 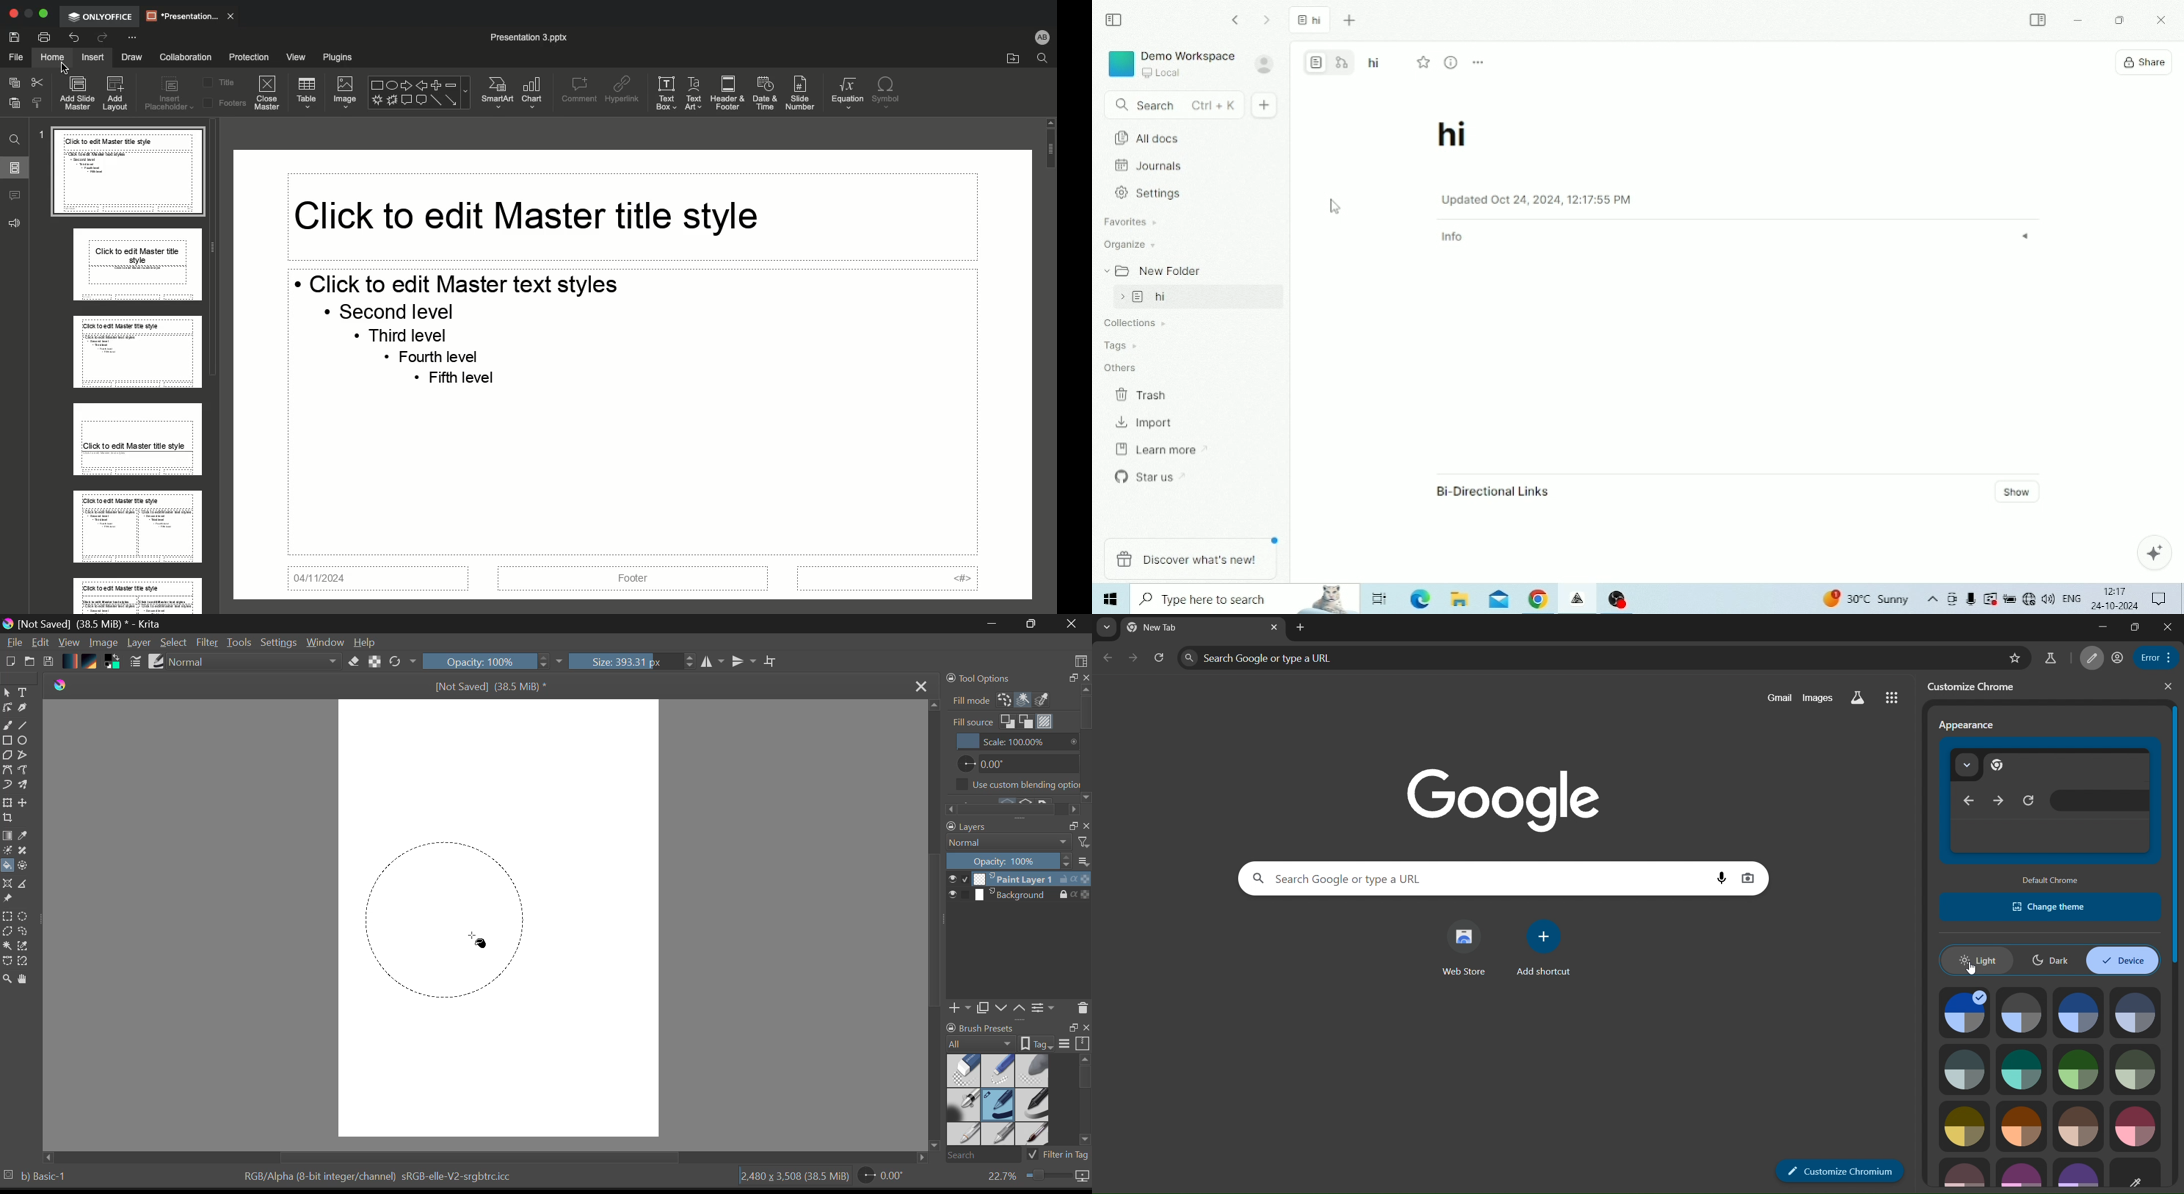 What do you see at coordinates (7, 785) in the screenshot?
I see `Dynamic Brush Tool` at bounding box center [7, 785].